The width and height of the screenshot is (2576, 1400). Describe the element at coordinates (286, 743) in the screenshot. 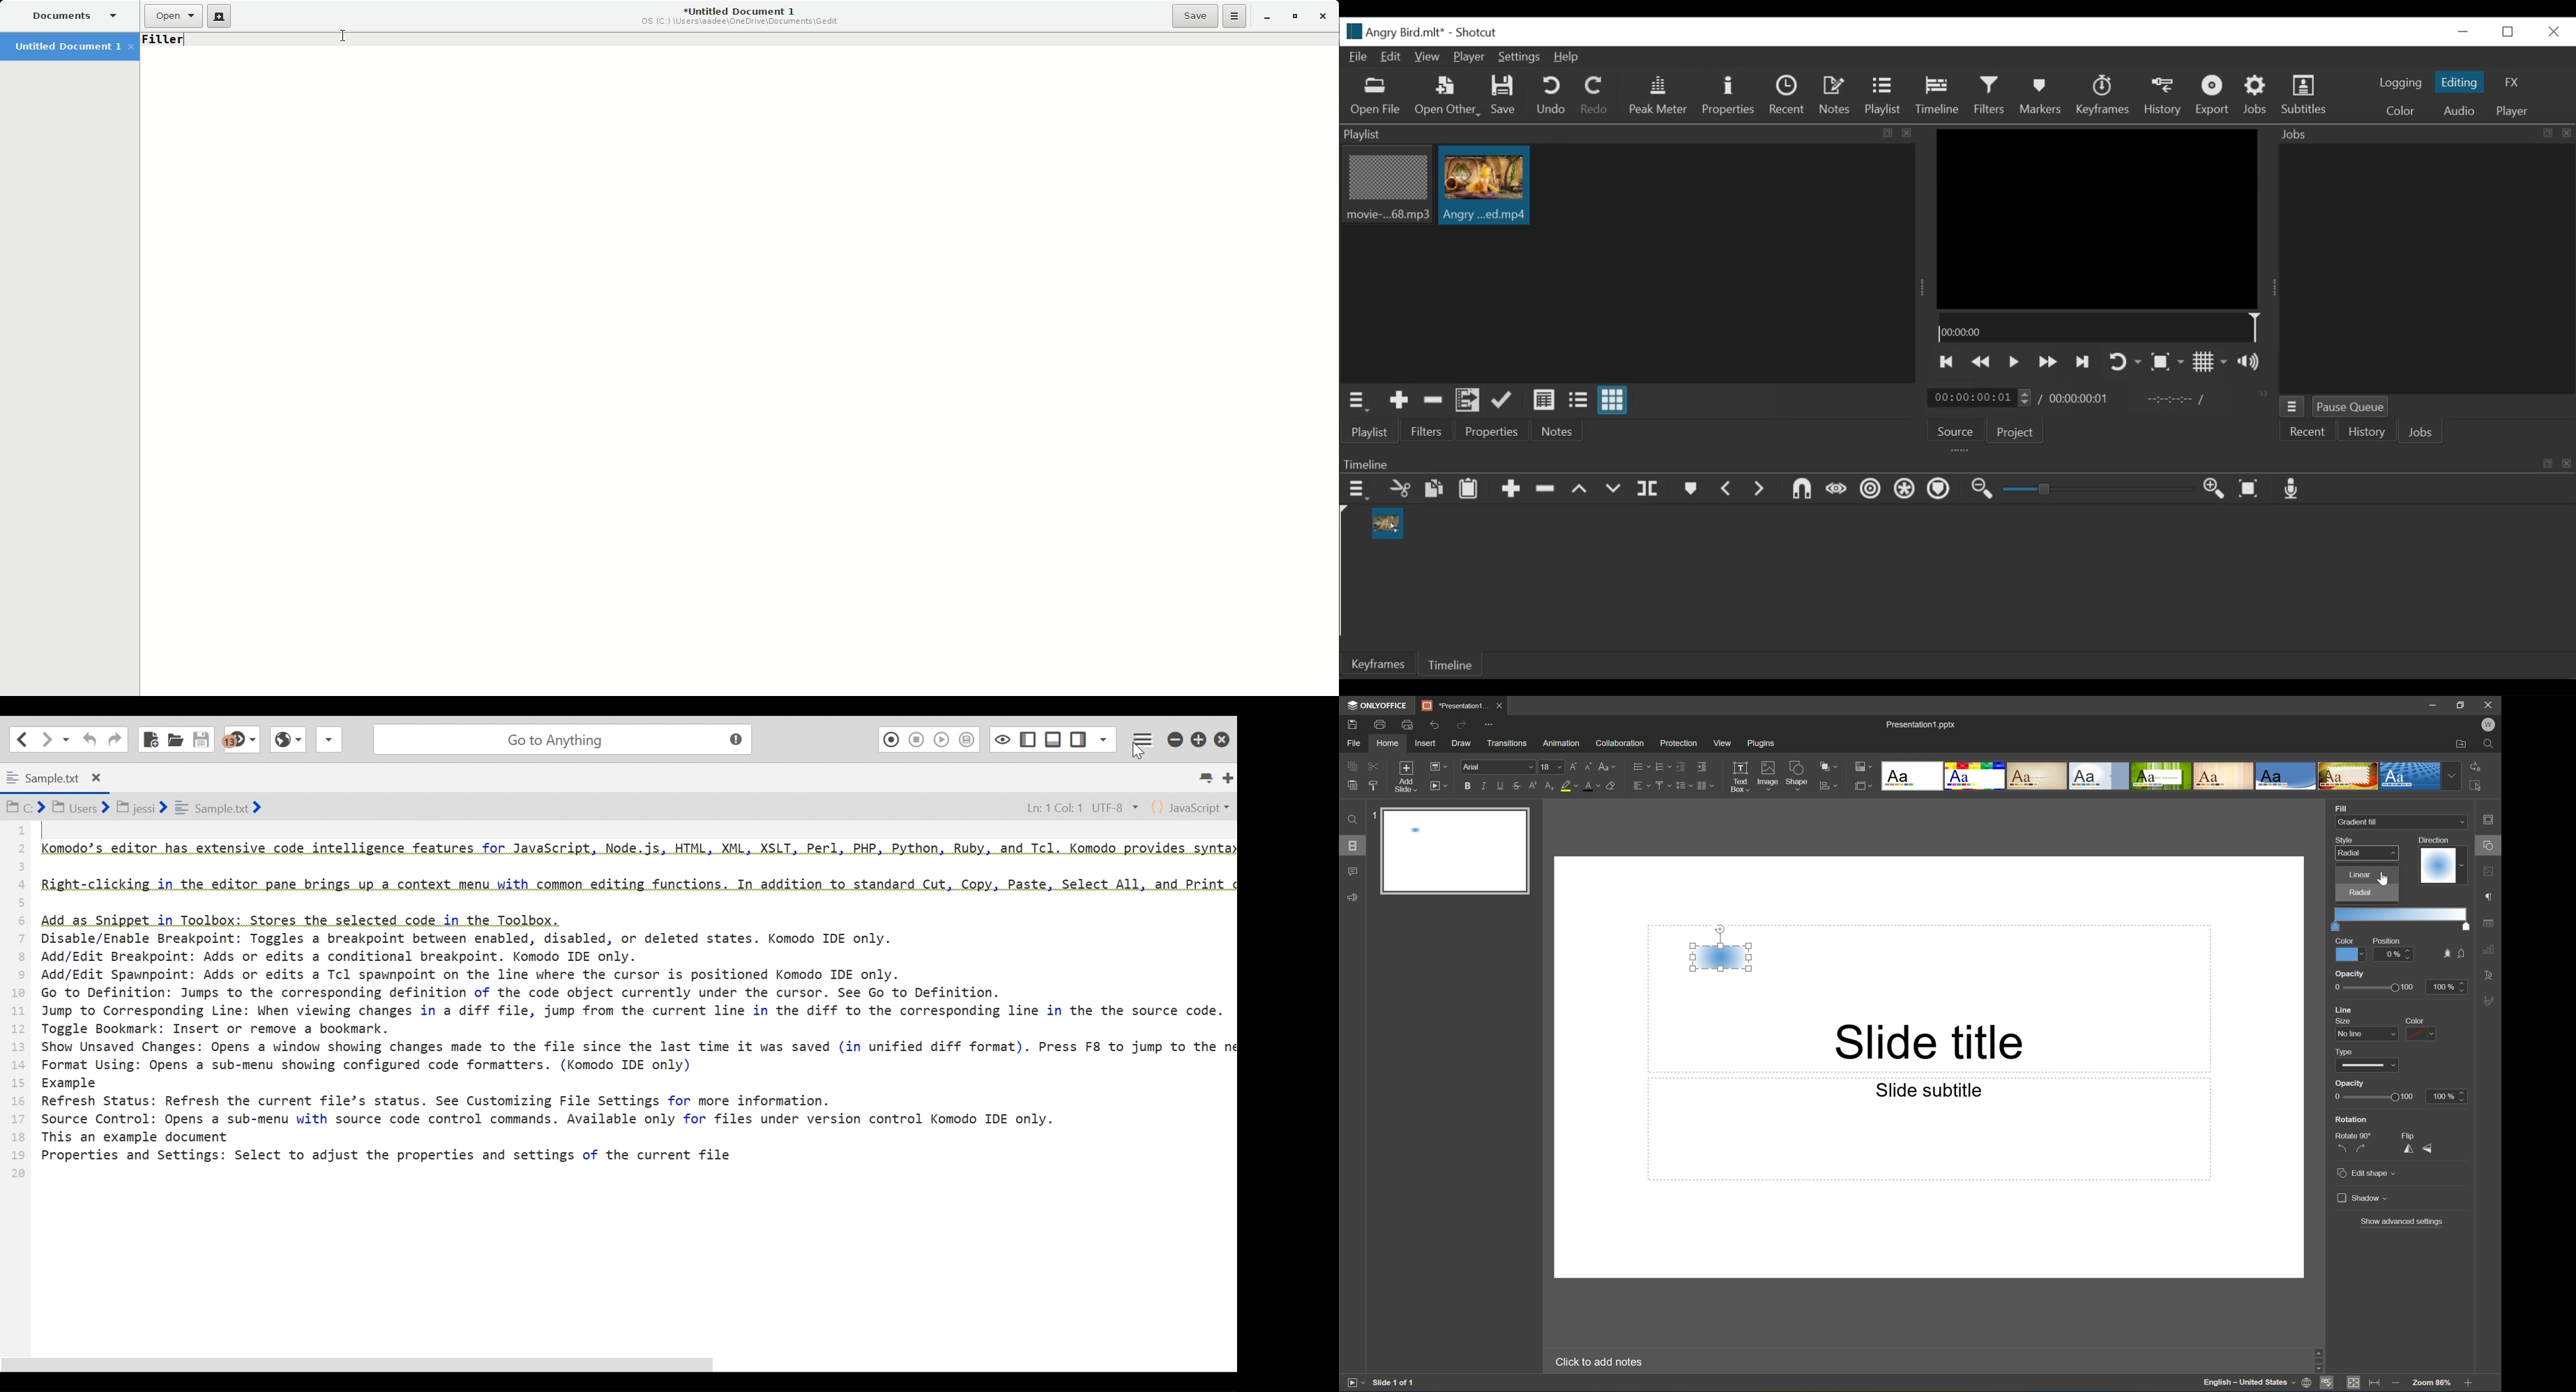

I see `web` at that location.